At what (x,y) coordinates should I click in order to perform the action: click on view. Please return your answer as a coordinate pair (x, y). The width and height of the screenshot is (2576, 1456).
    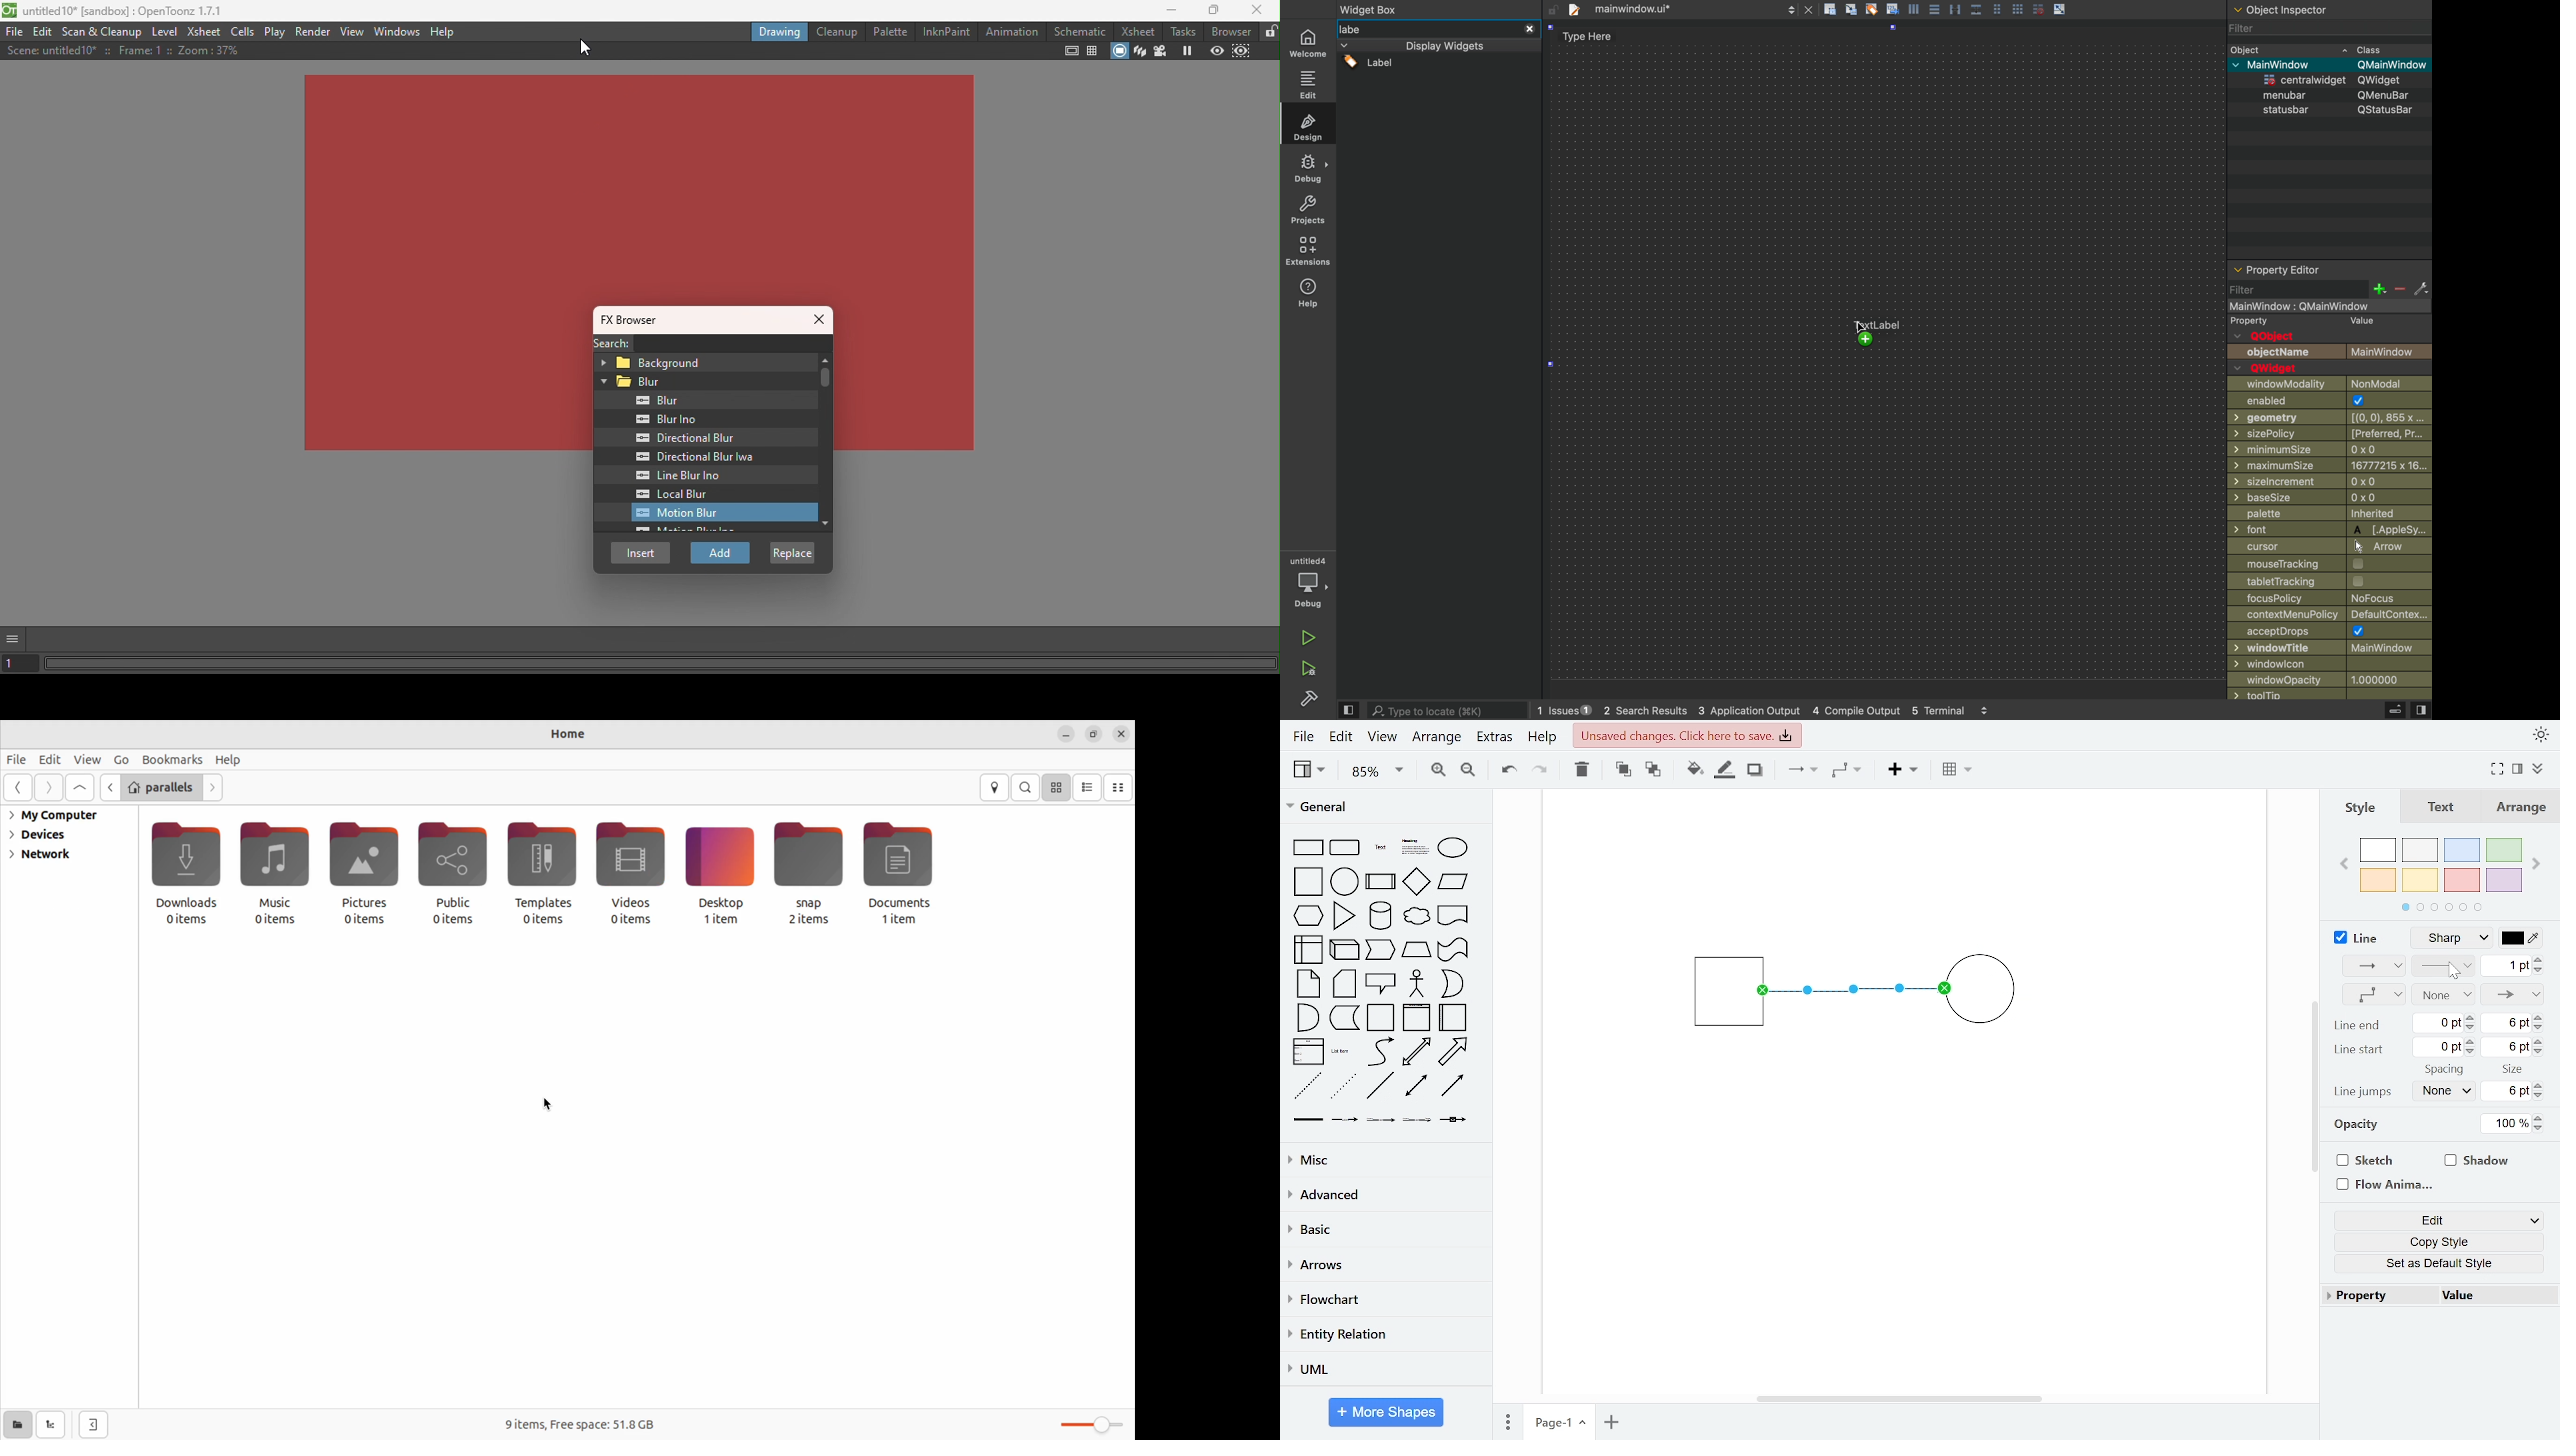
    Looking at the image, I should click on (1312, 769).